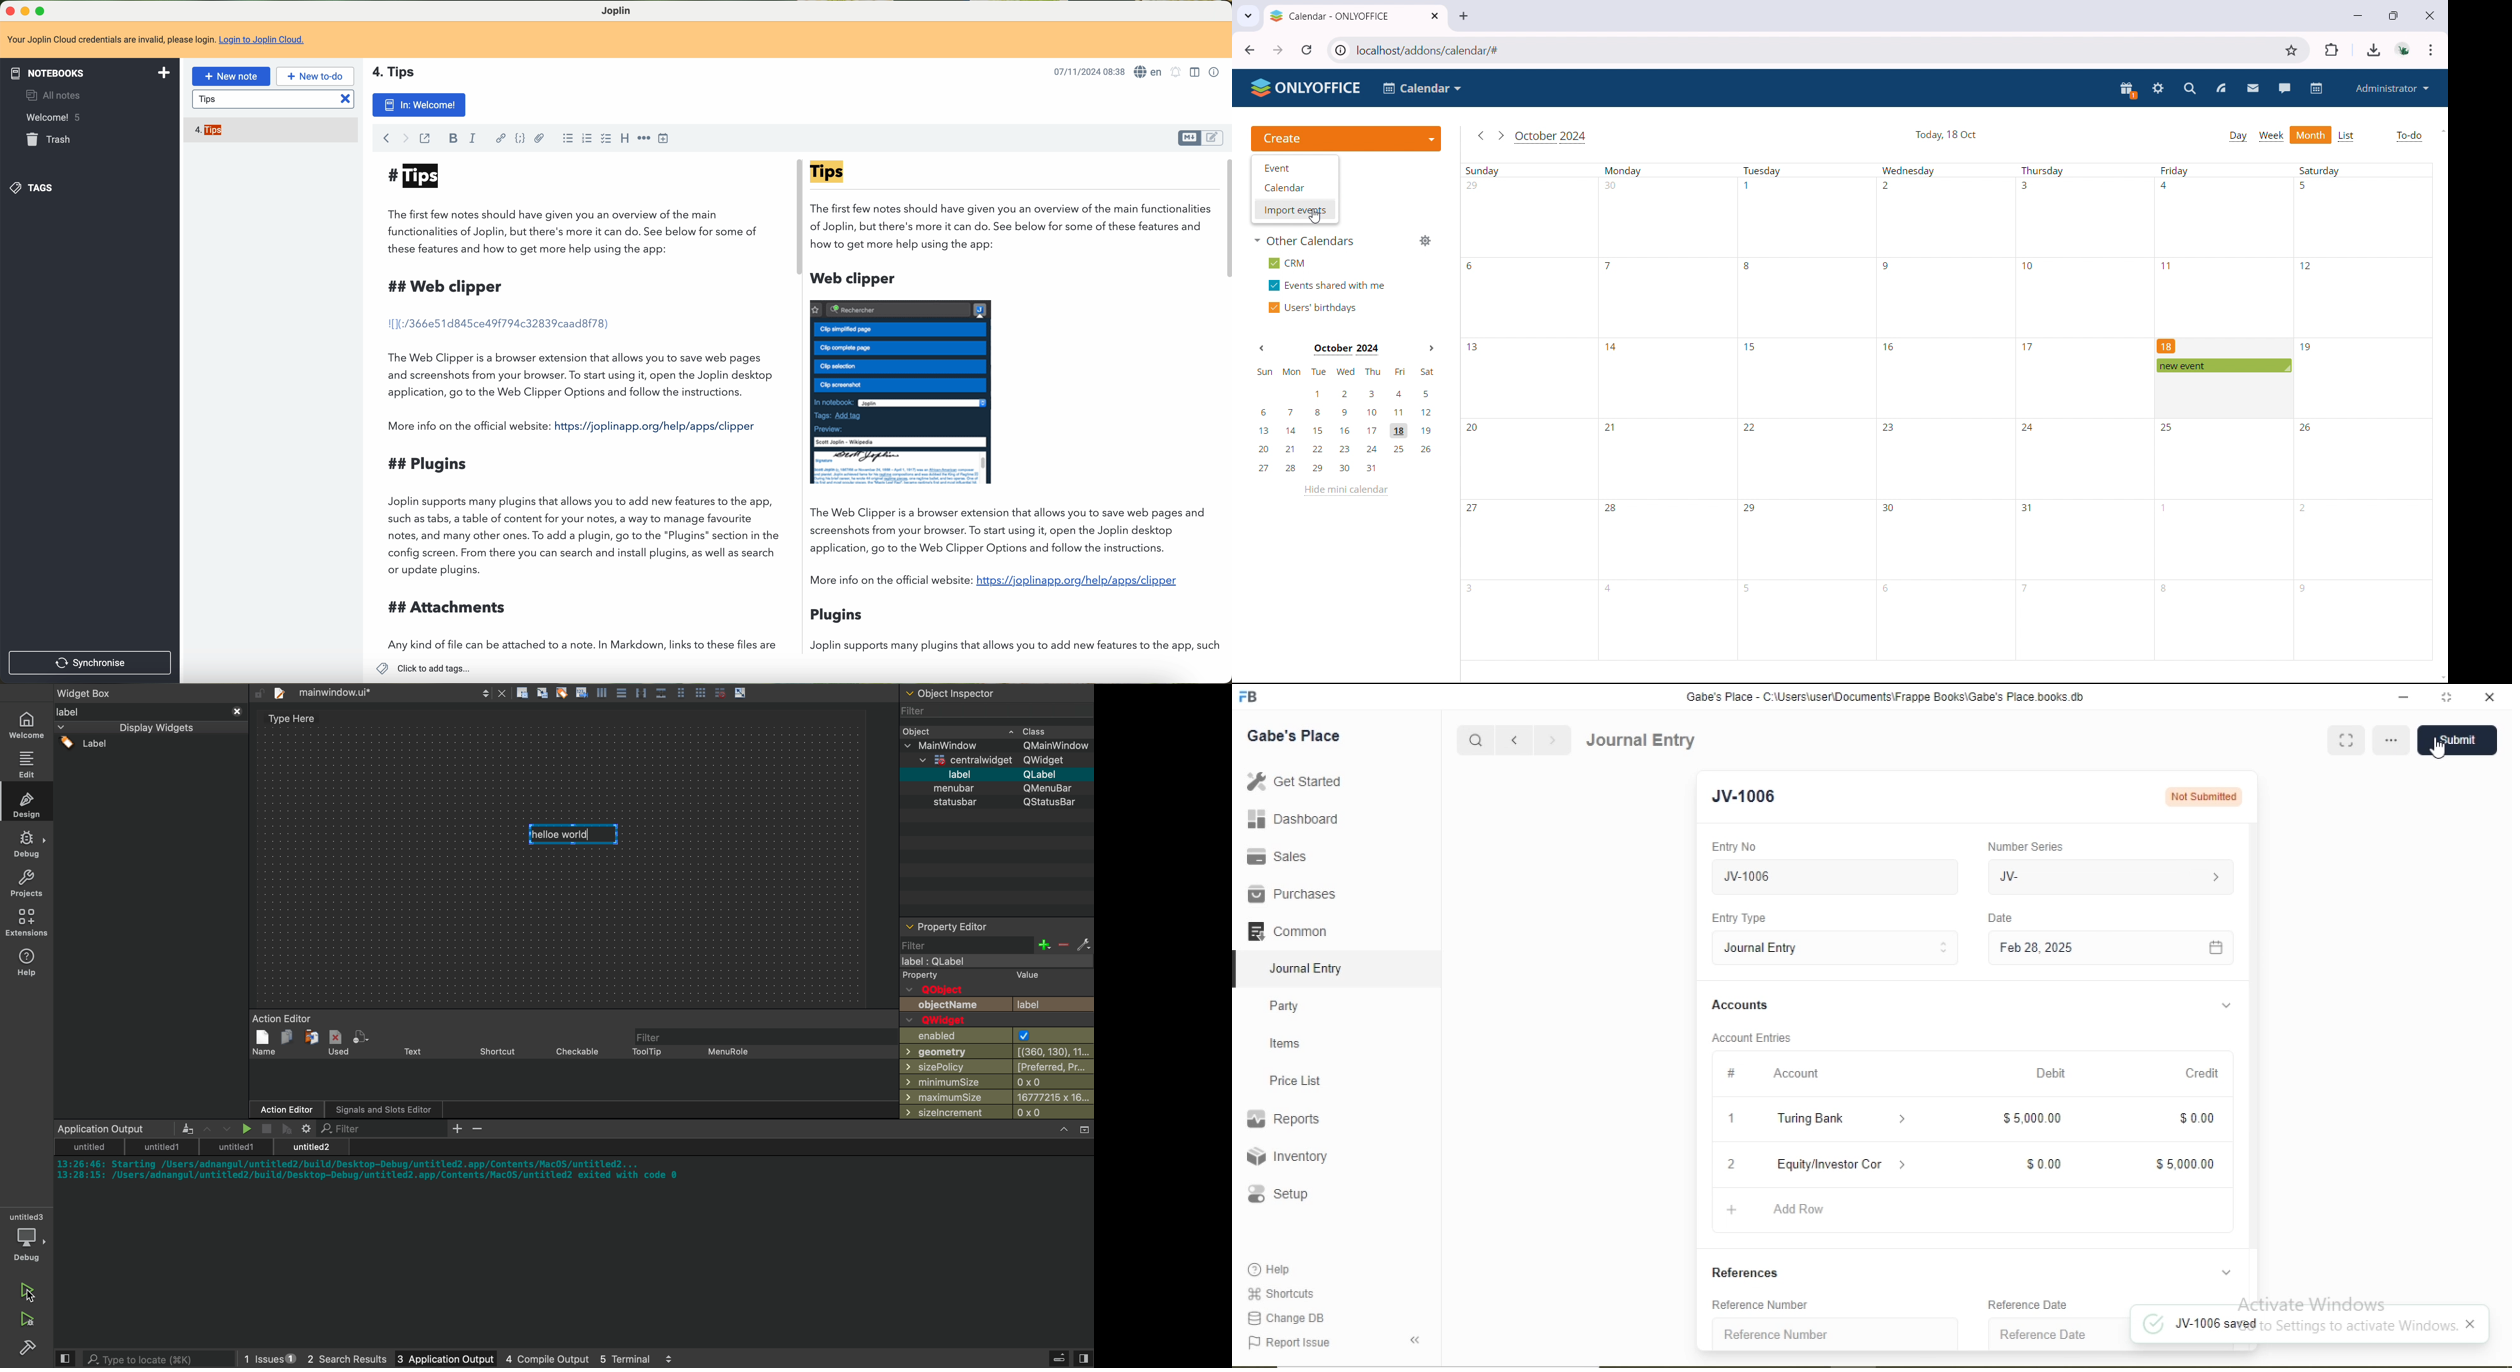  Describe the element at coordinates (1216, 72) in the screenshot. I see `note properties` at that location.